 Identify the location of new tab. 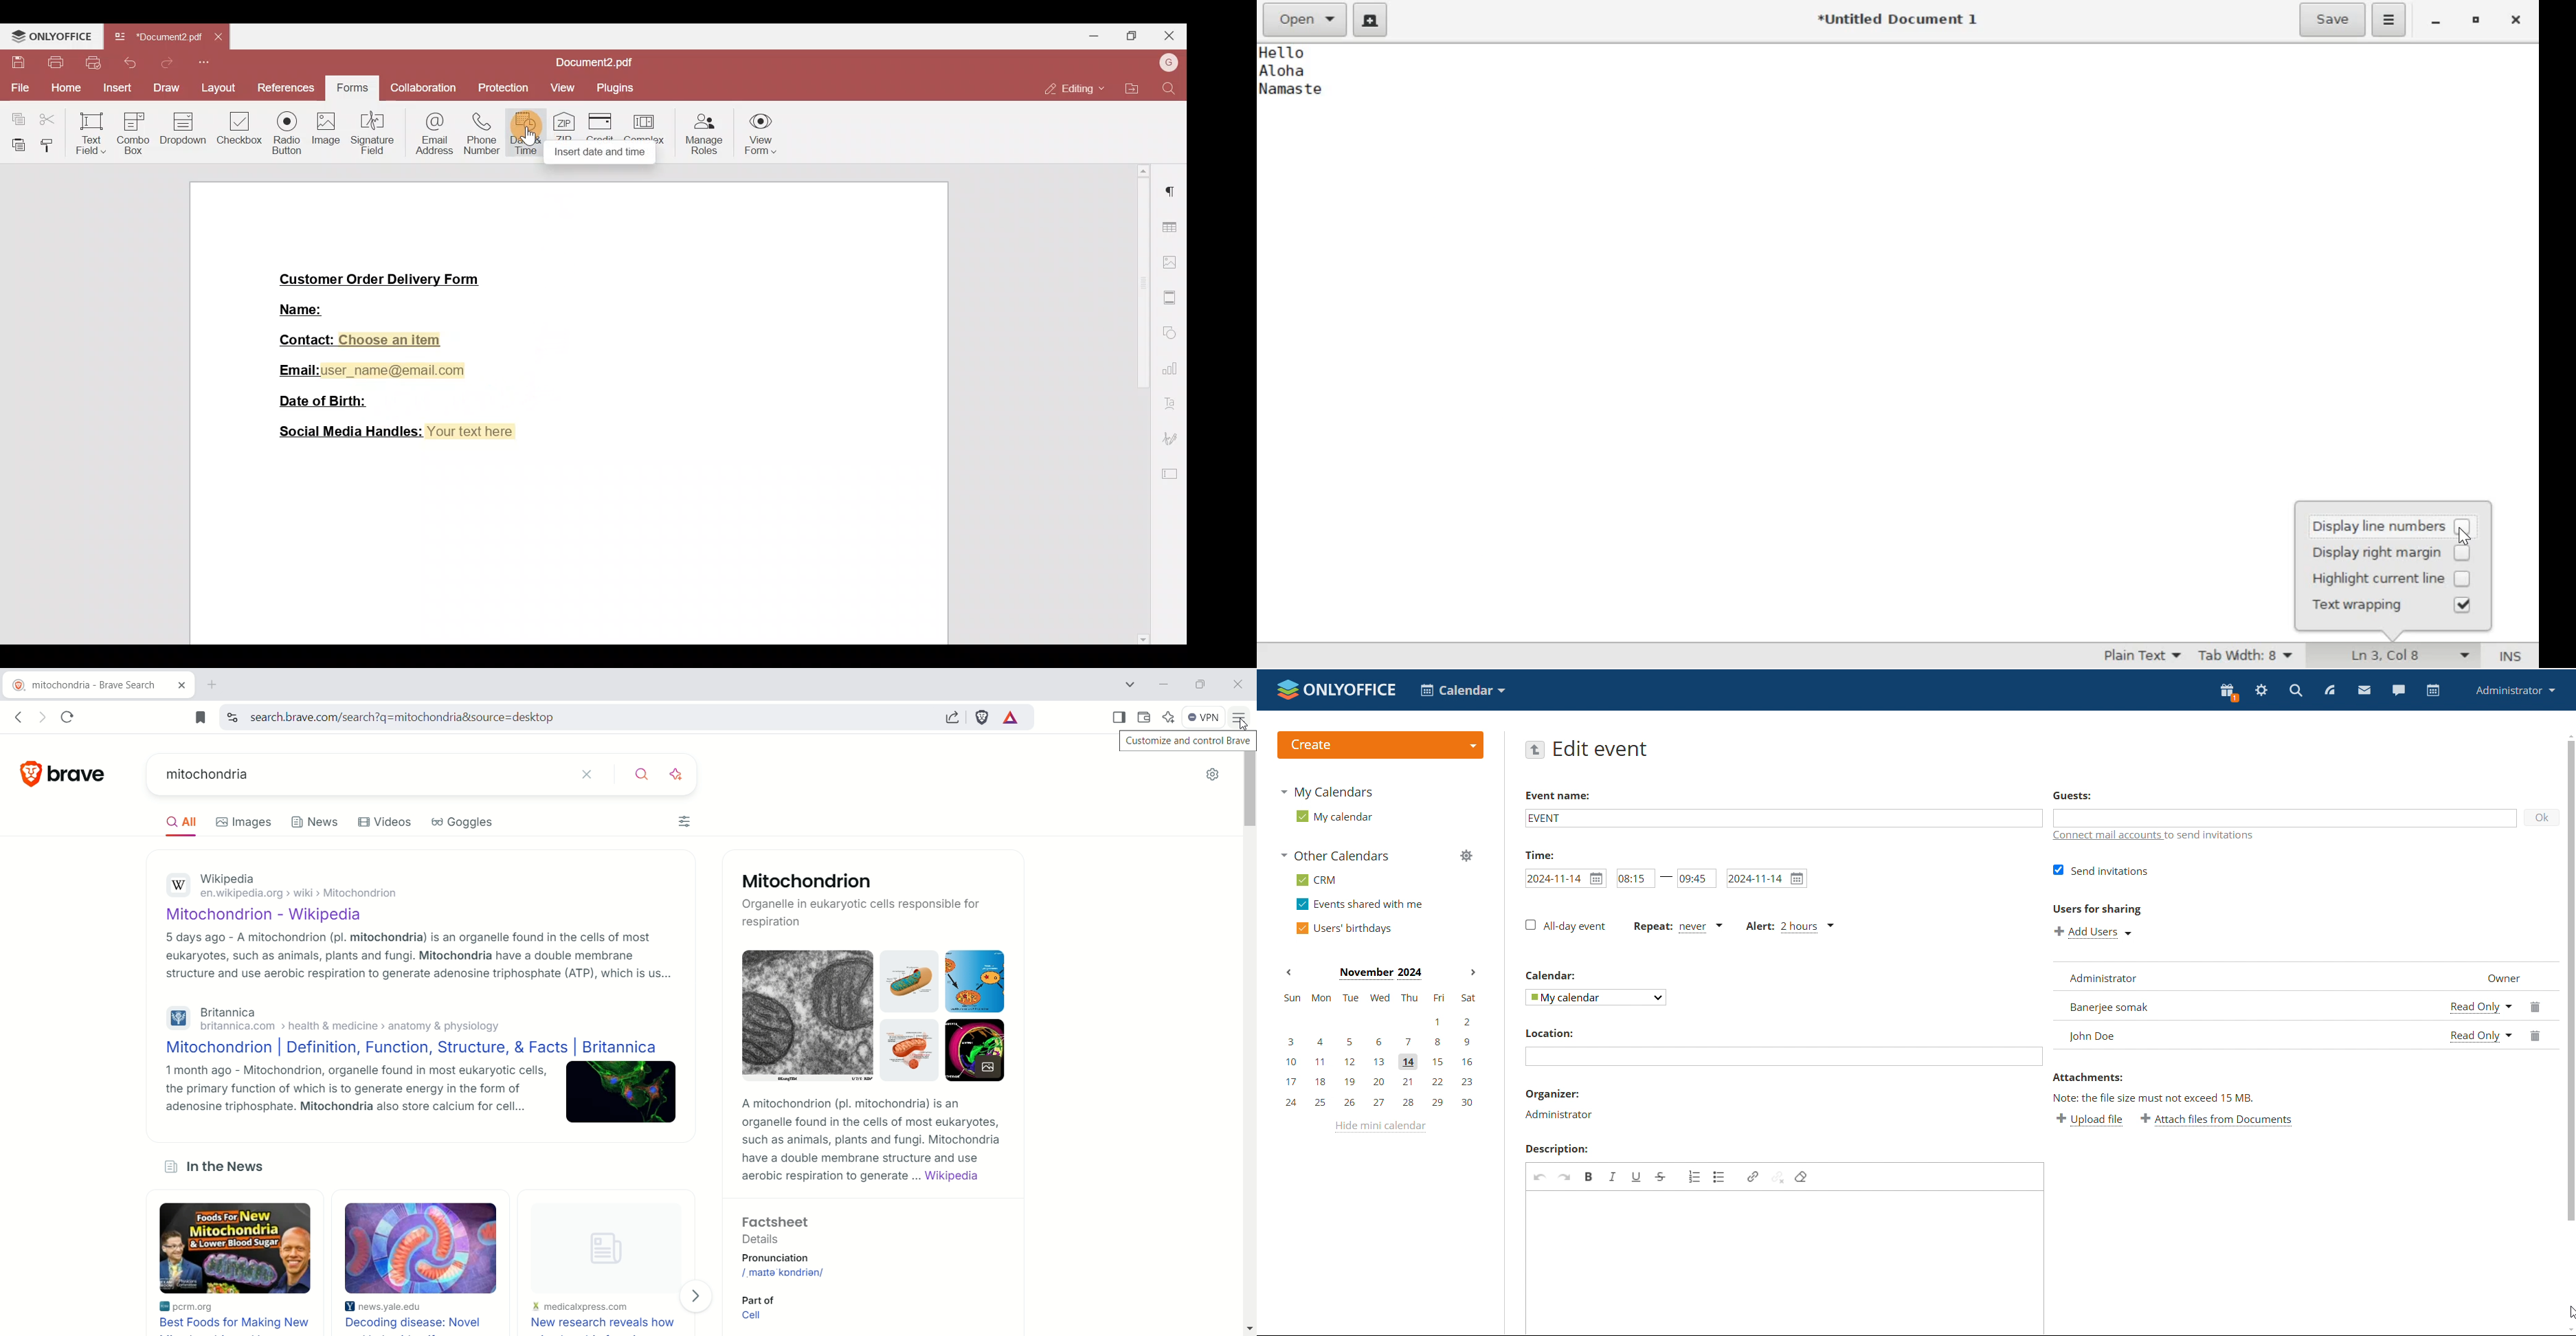
(219, 685).